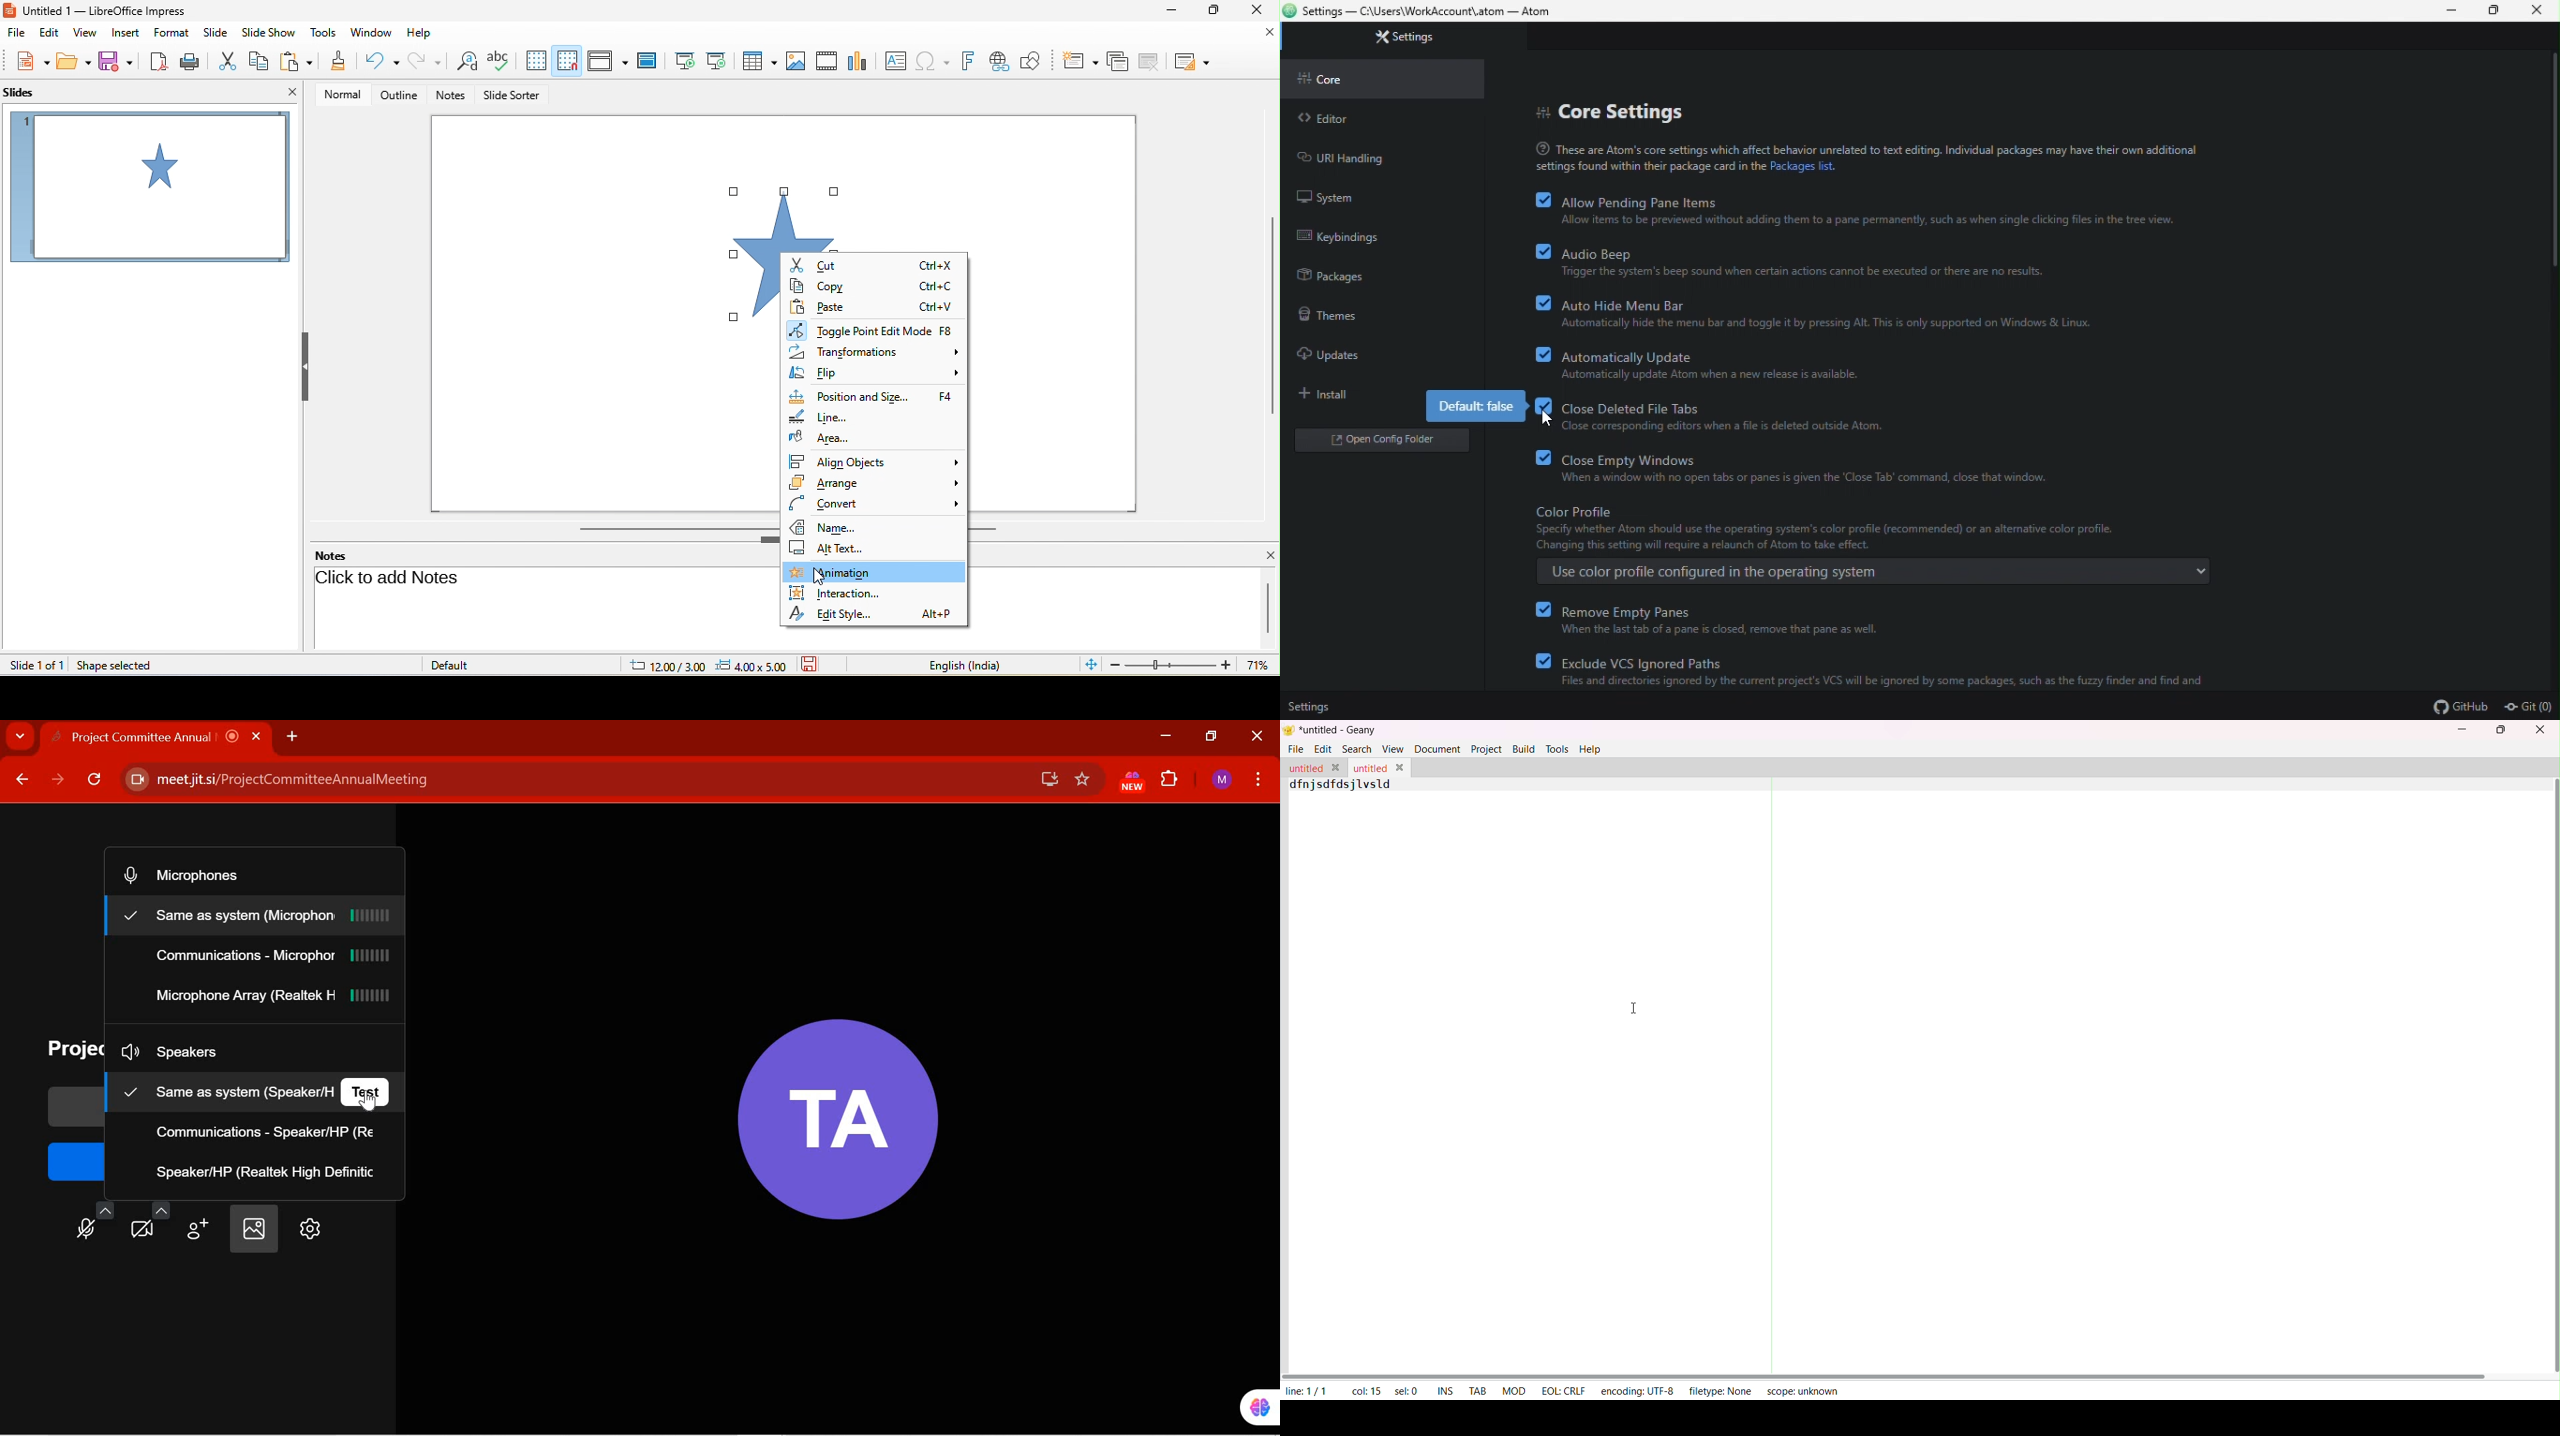 The width and height of the screenshot is (2576, 1456). I want to click on slide1, so click(149, 190).